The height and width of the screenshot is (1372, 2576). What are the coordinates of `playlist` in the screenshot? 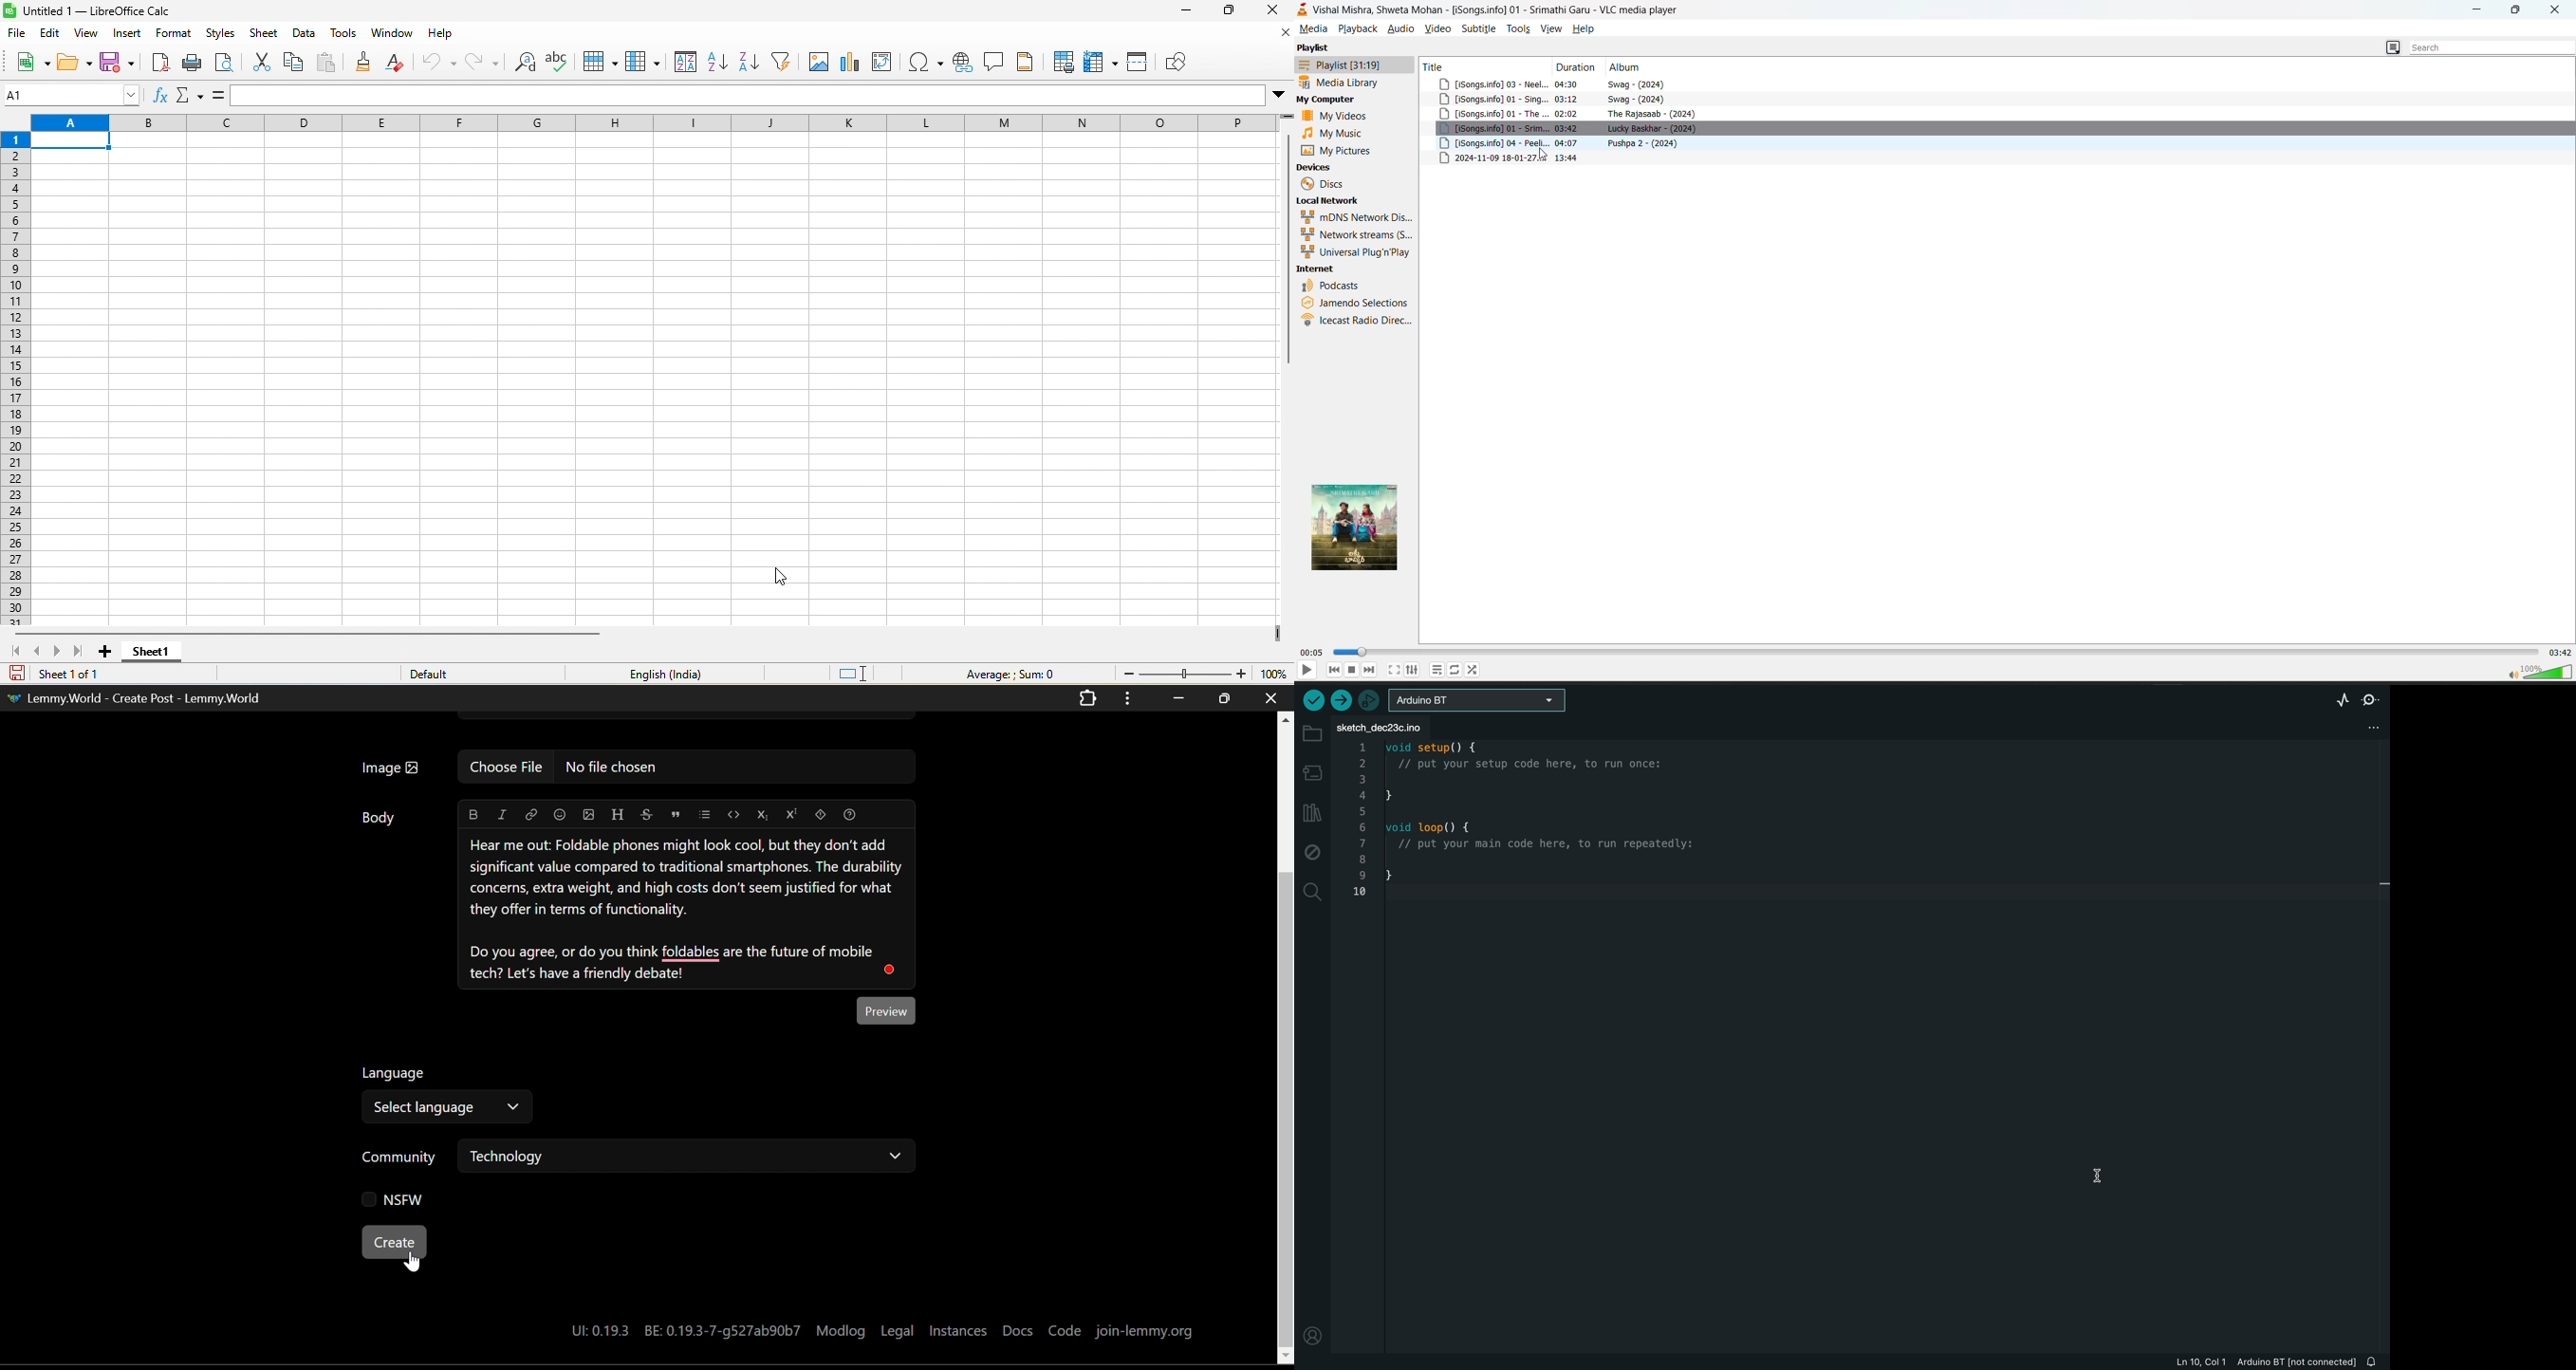 It's located at (1315, 49).